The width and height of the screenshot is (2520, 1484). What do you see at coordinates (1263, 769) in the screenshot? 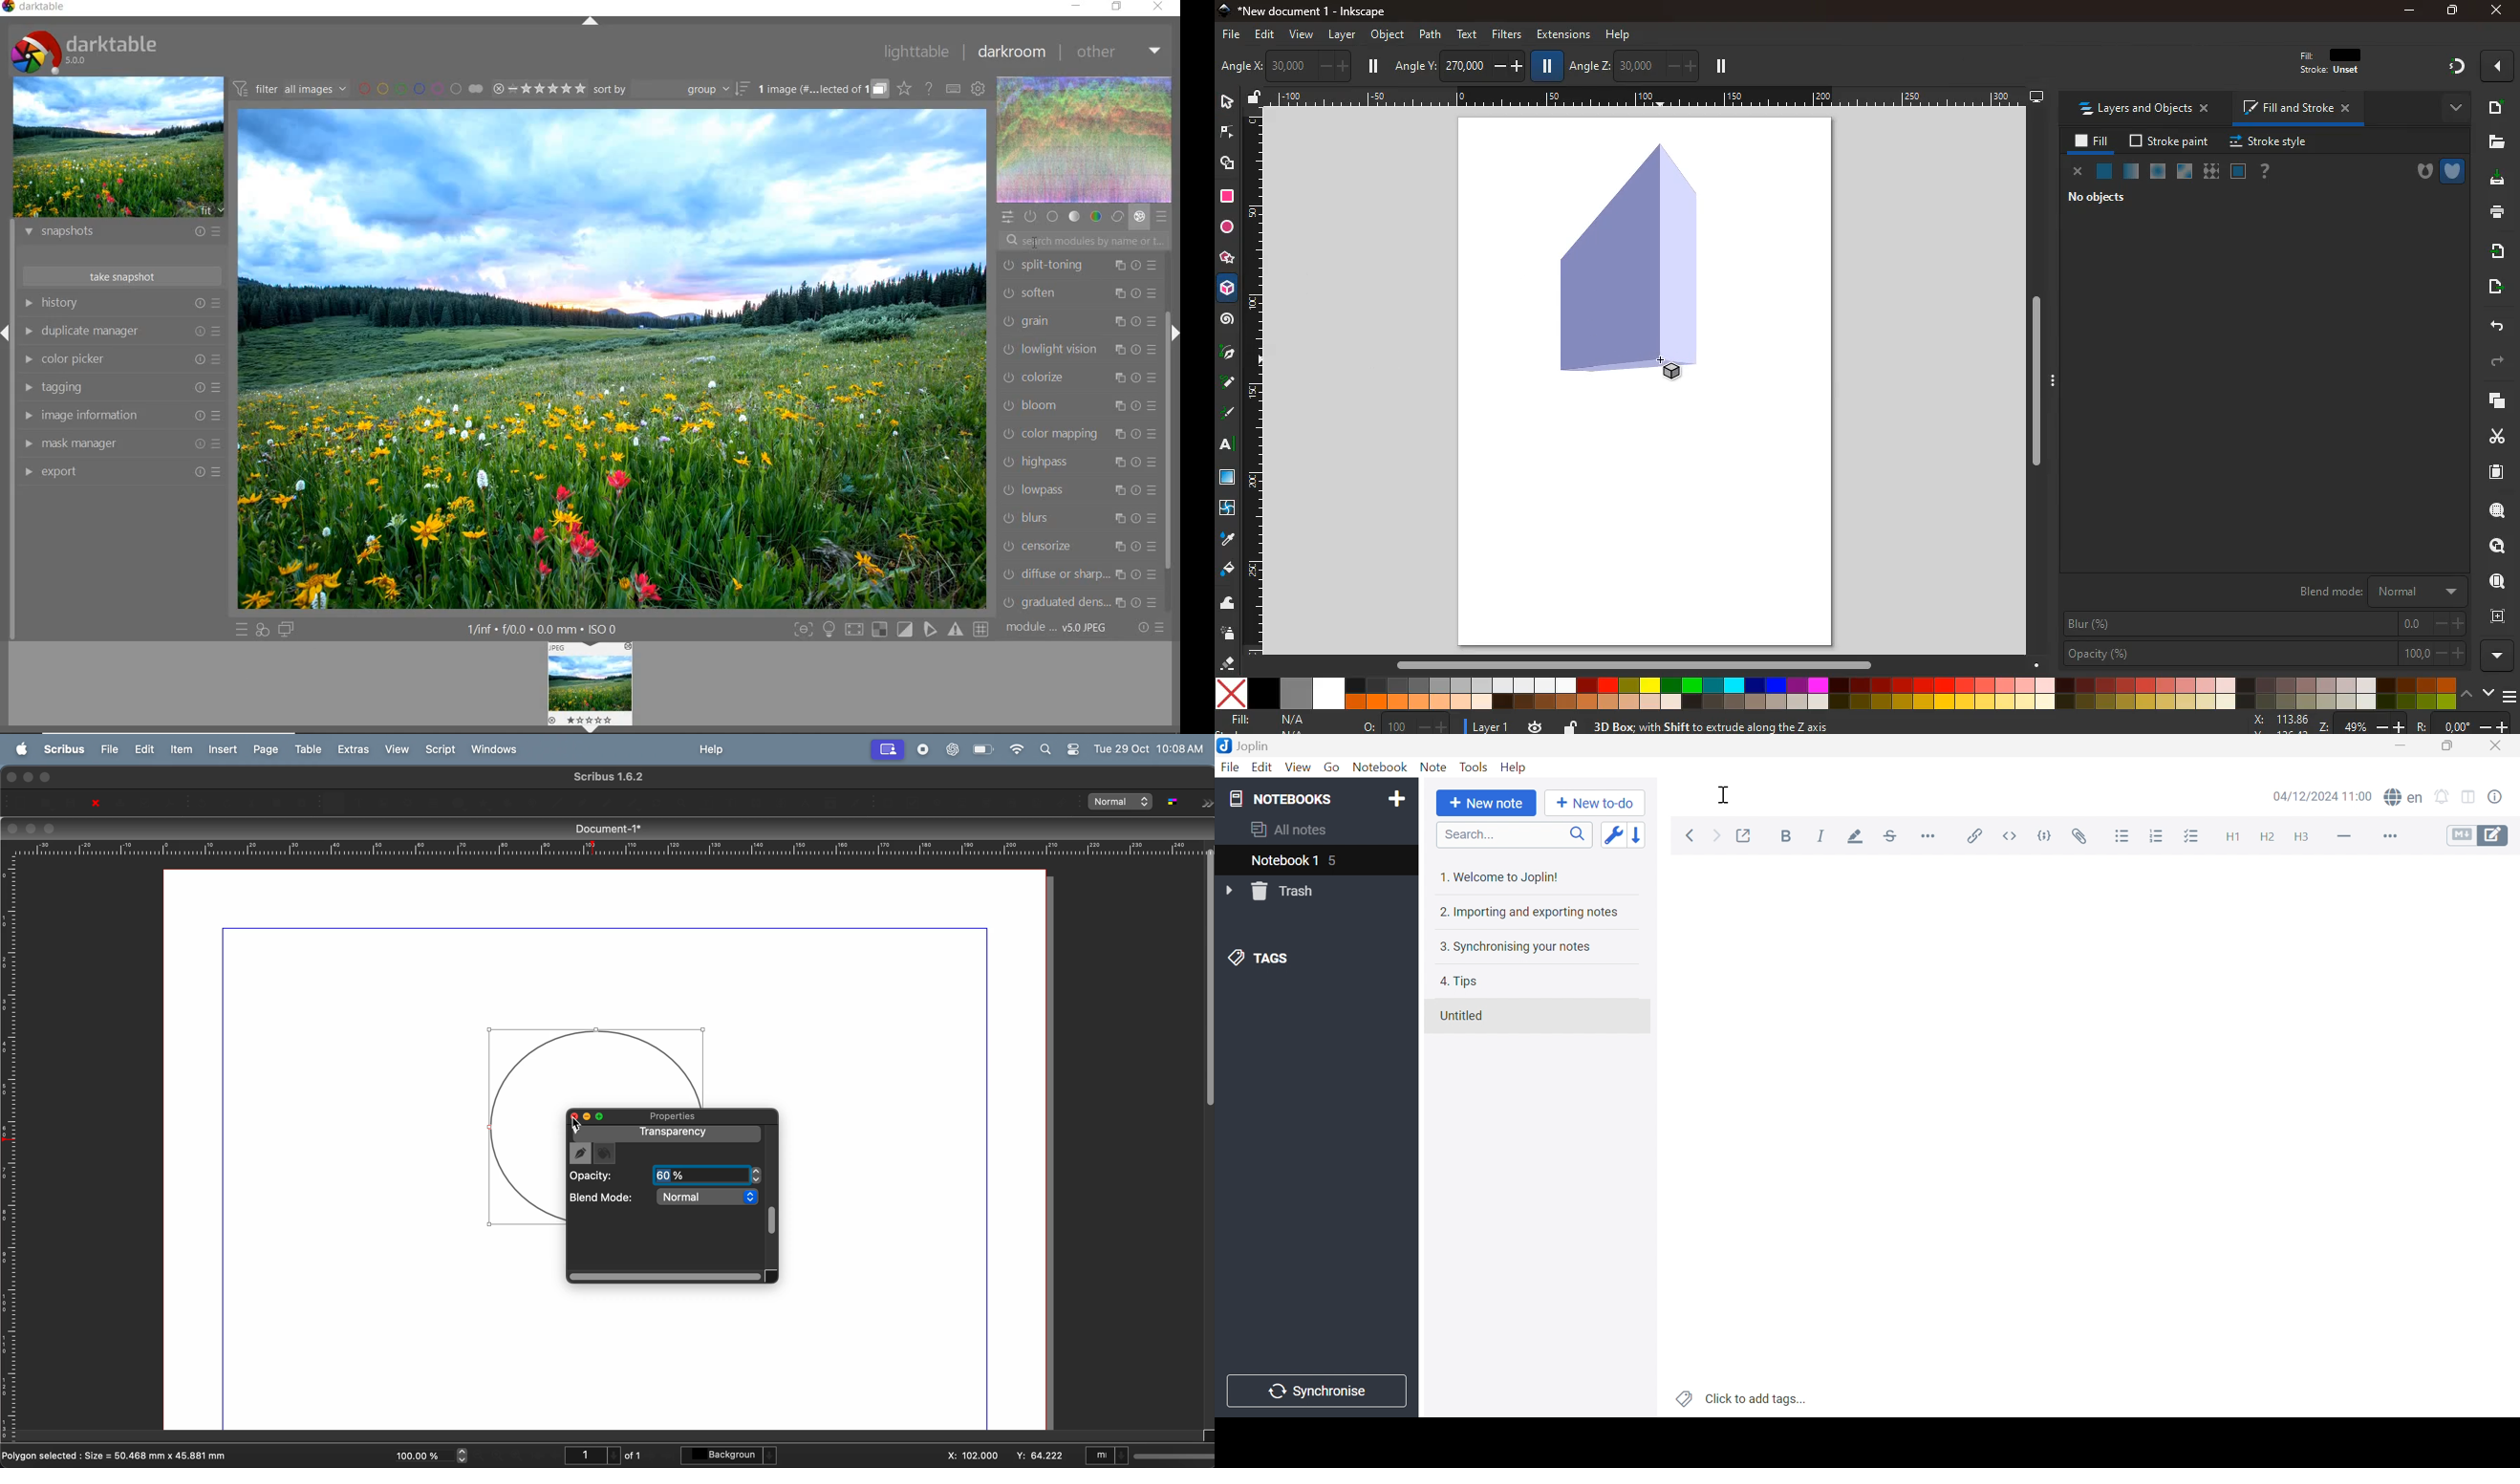
I see `Edit` at bounding box center [1263, 769].